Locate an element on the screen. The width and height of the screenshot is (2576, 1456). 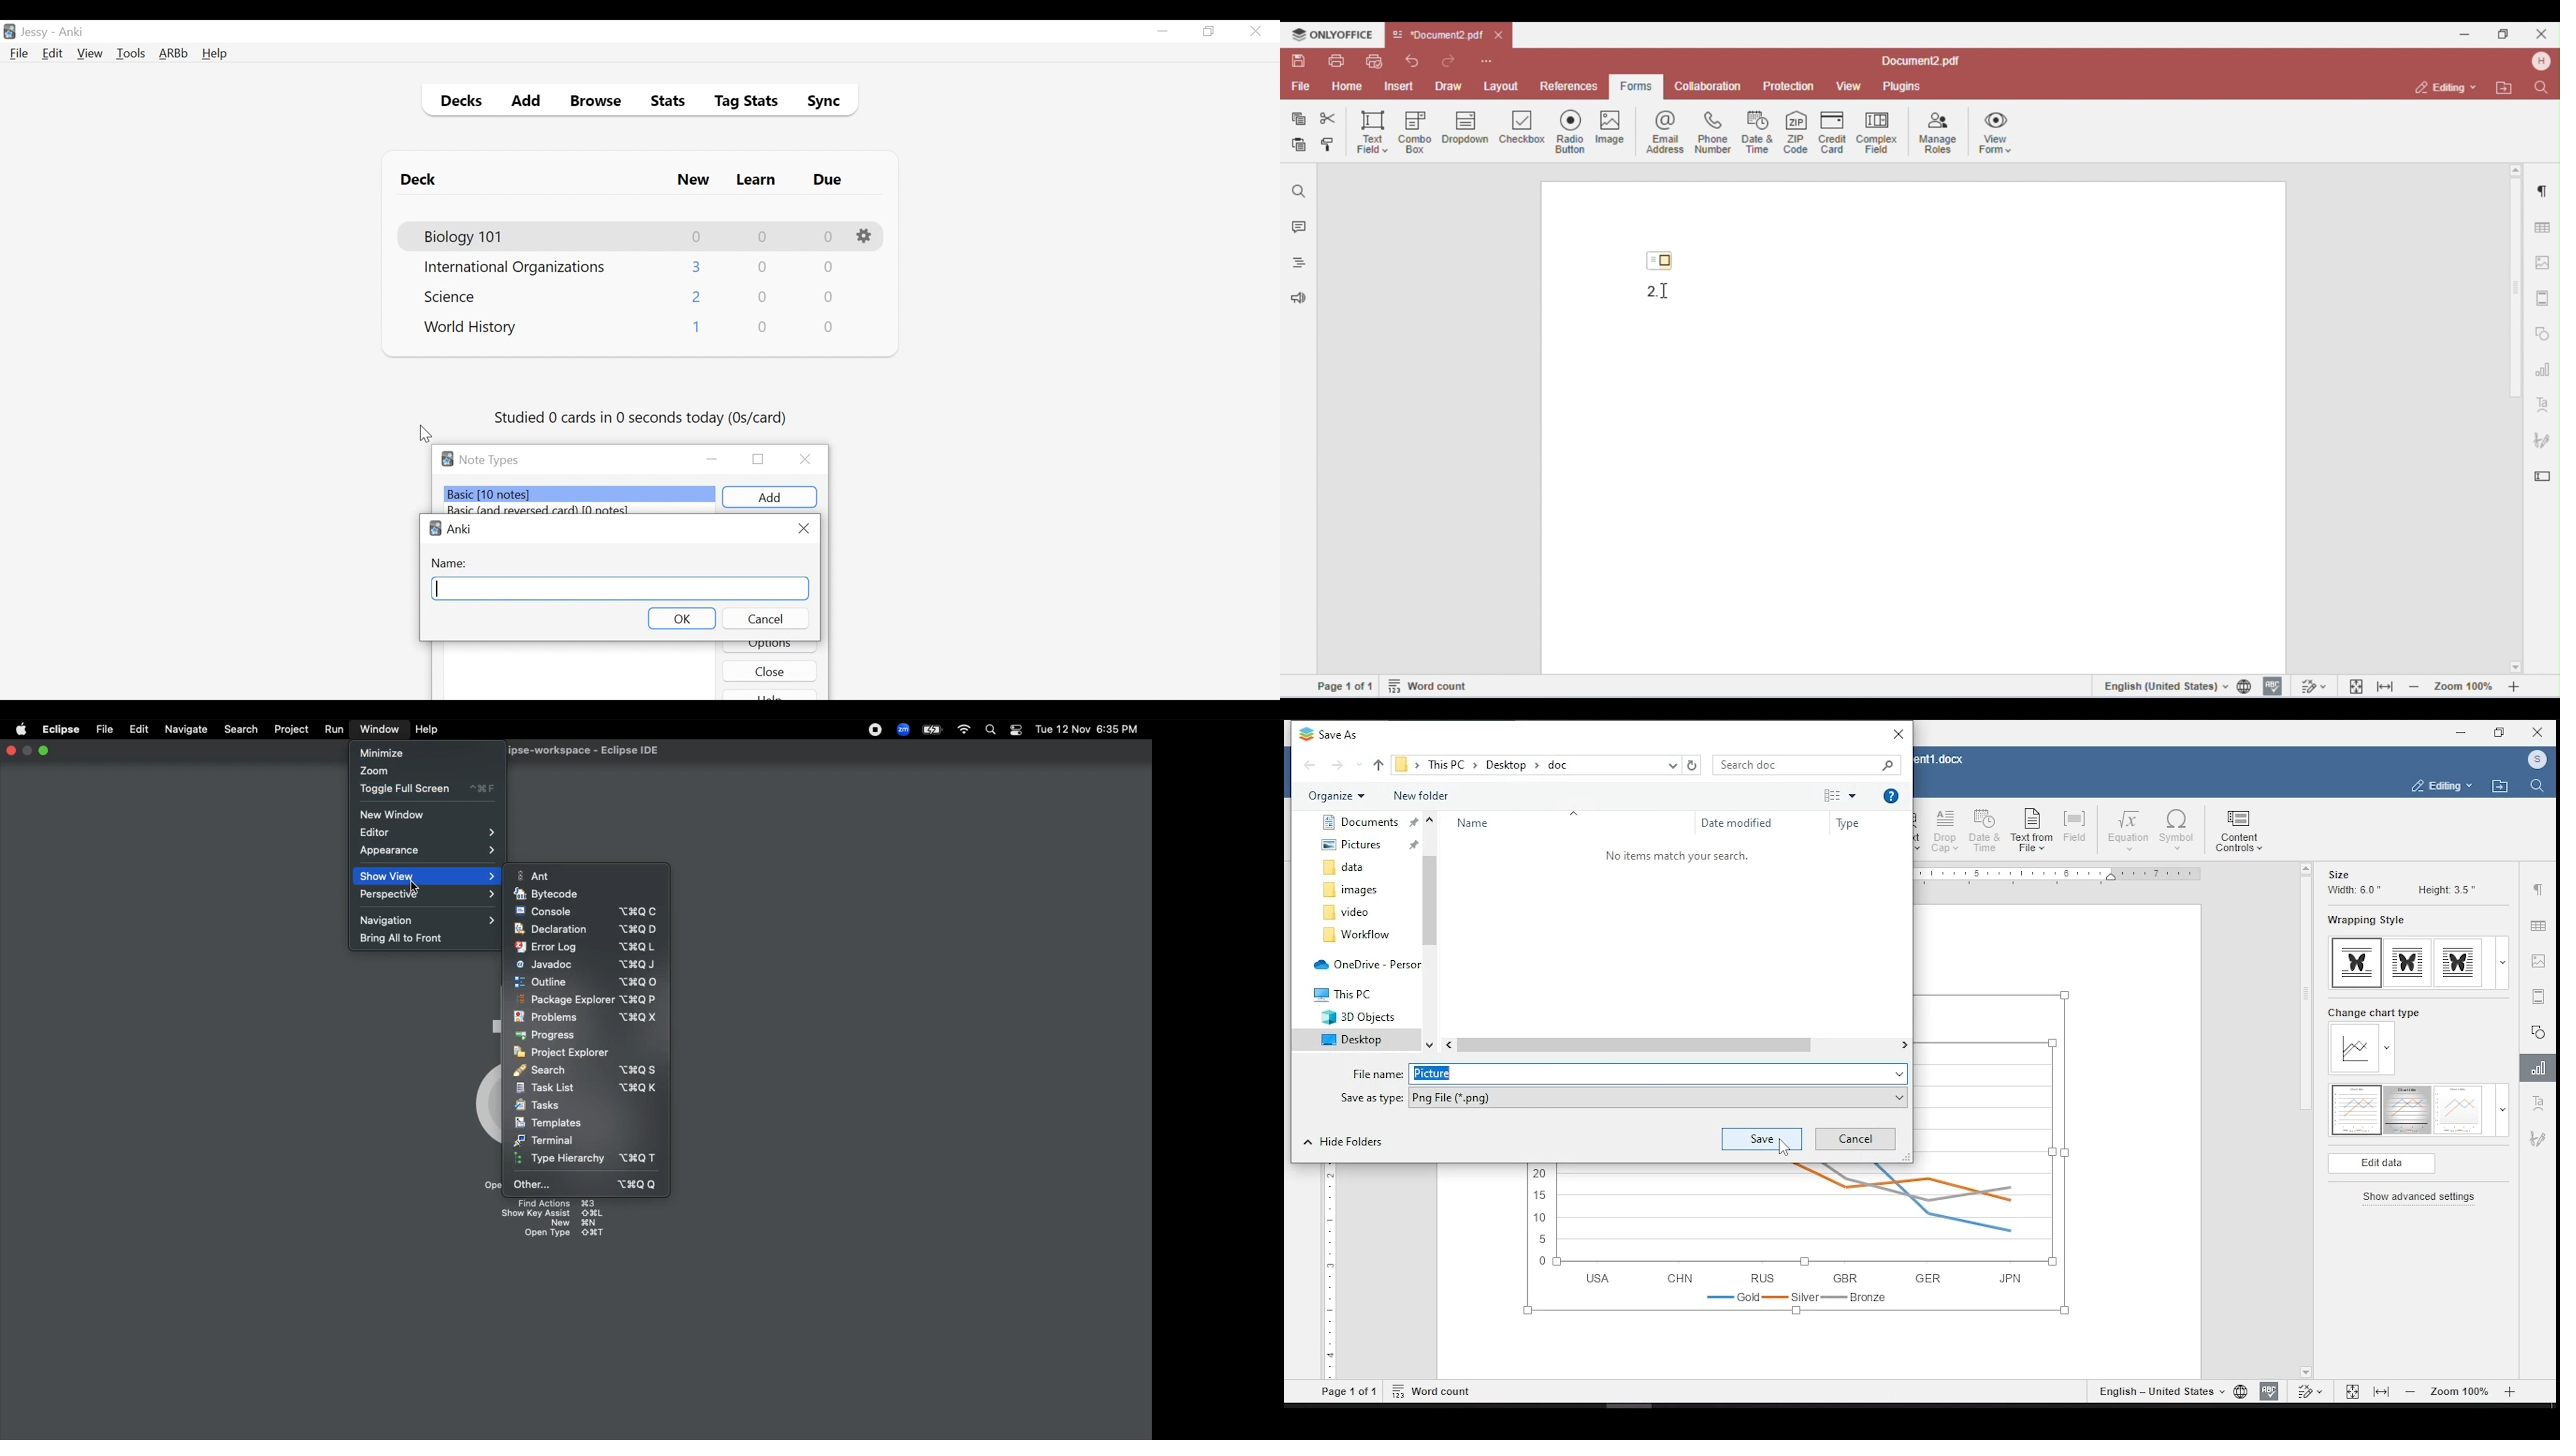
Apple logo is located at coordinates (21, 729).